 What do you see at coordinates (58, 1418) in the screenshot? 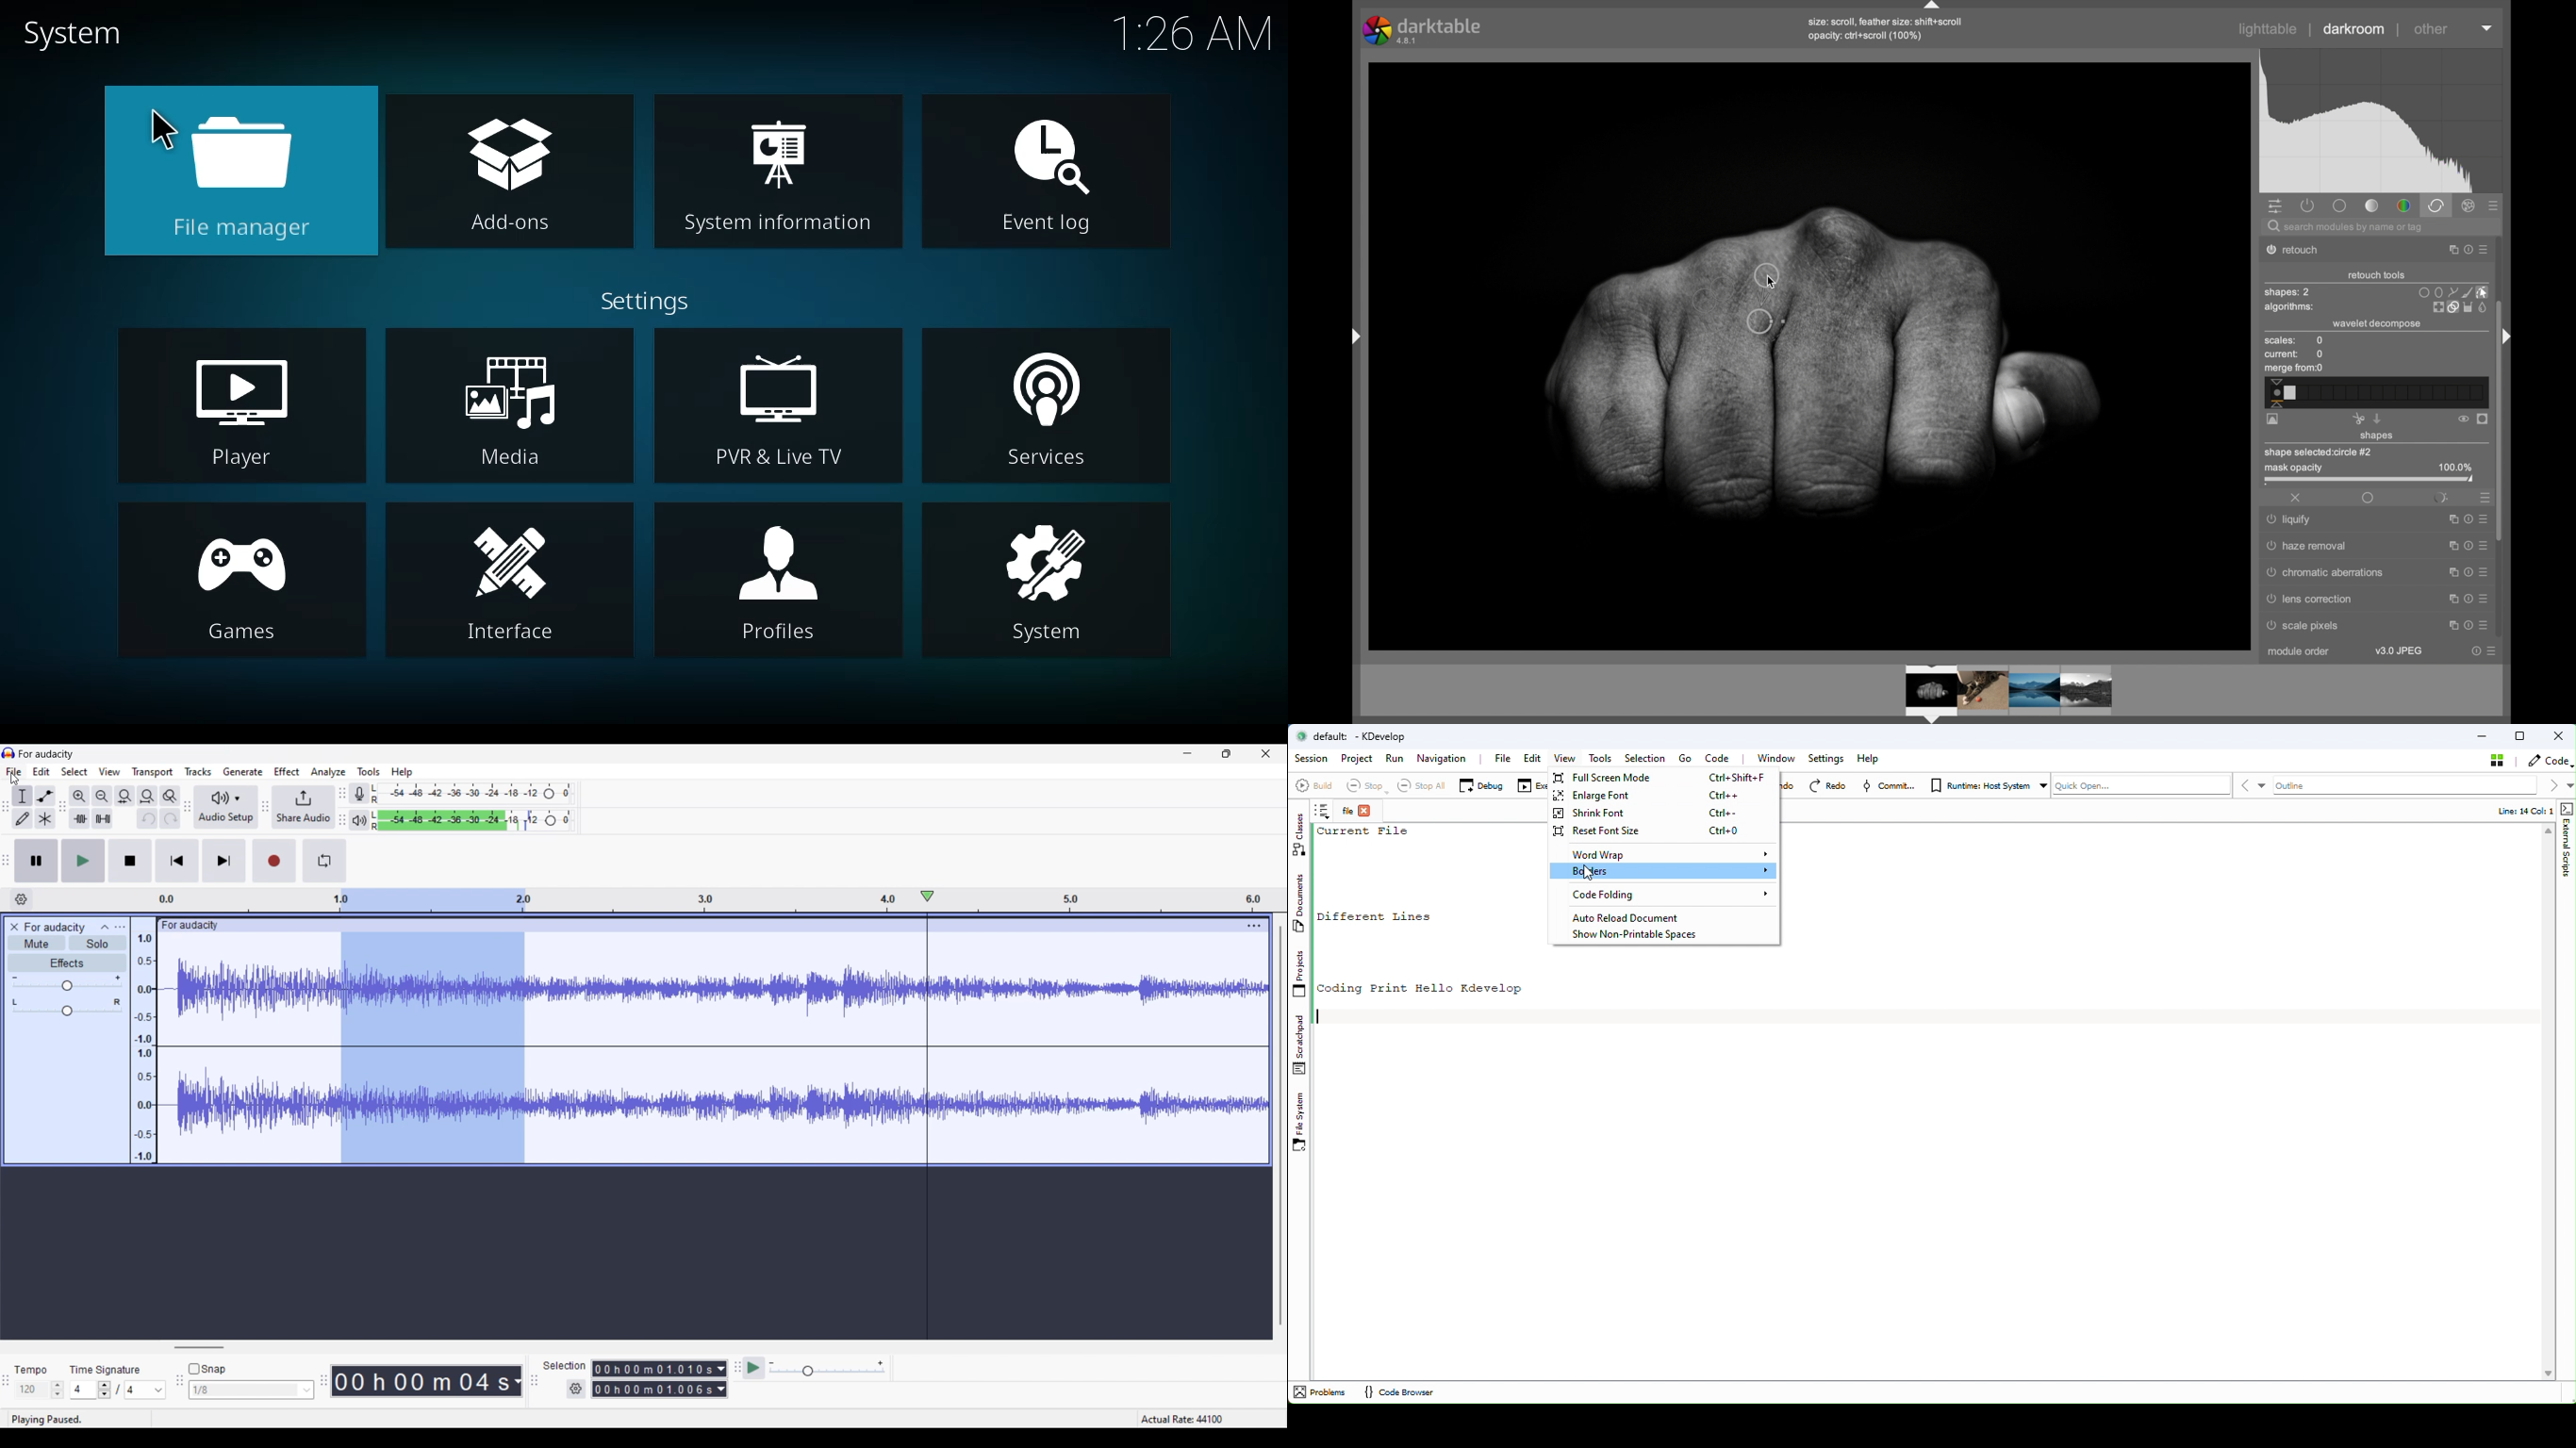
I see `playing paused` at bounding box center [58, 1418].